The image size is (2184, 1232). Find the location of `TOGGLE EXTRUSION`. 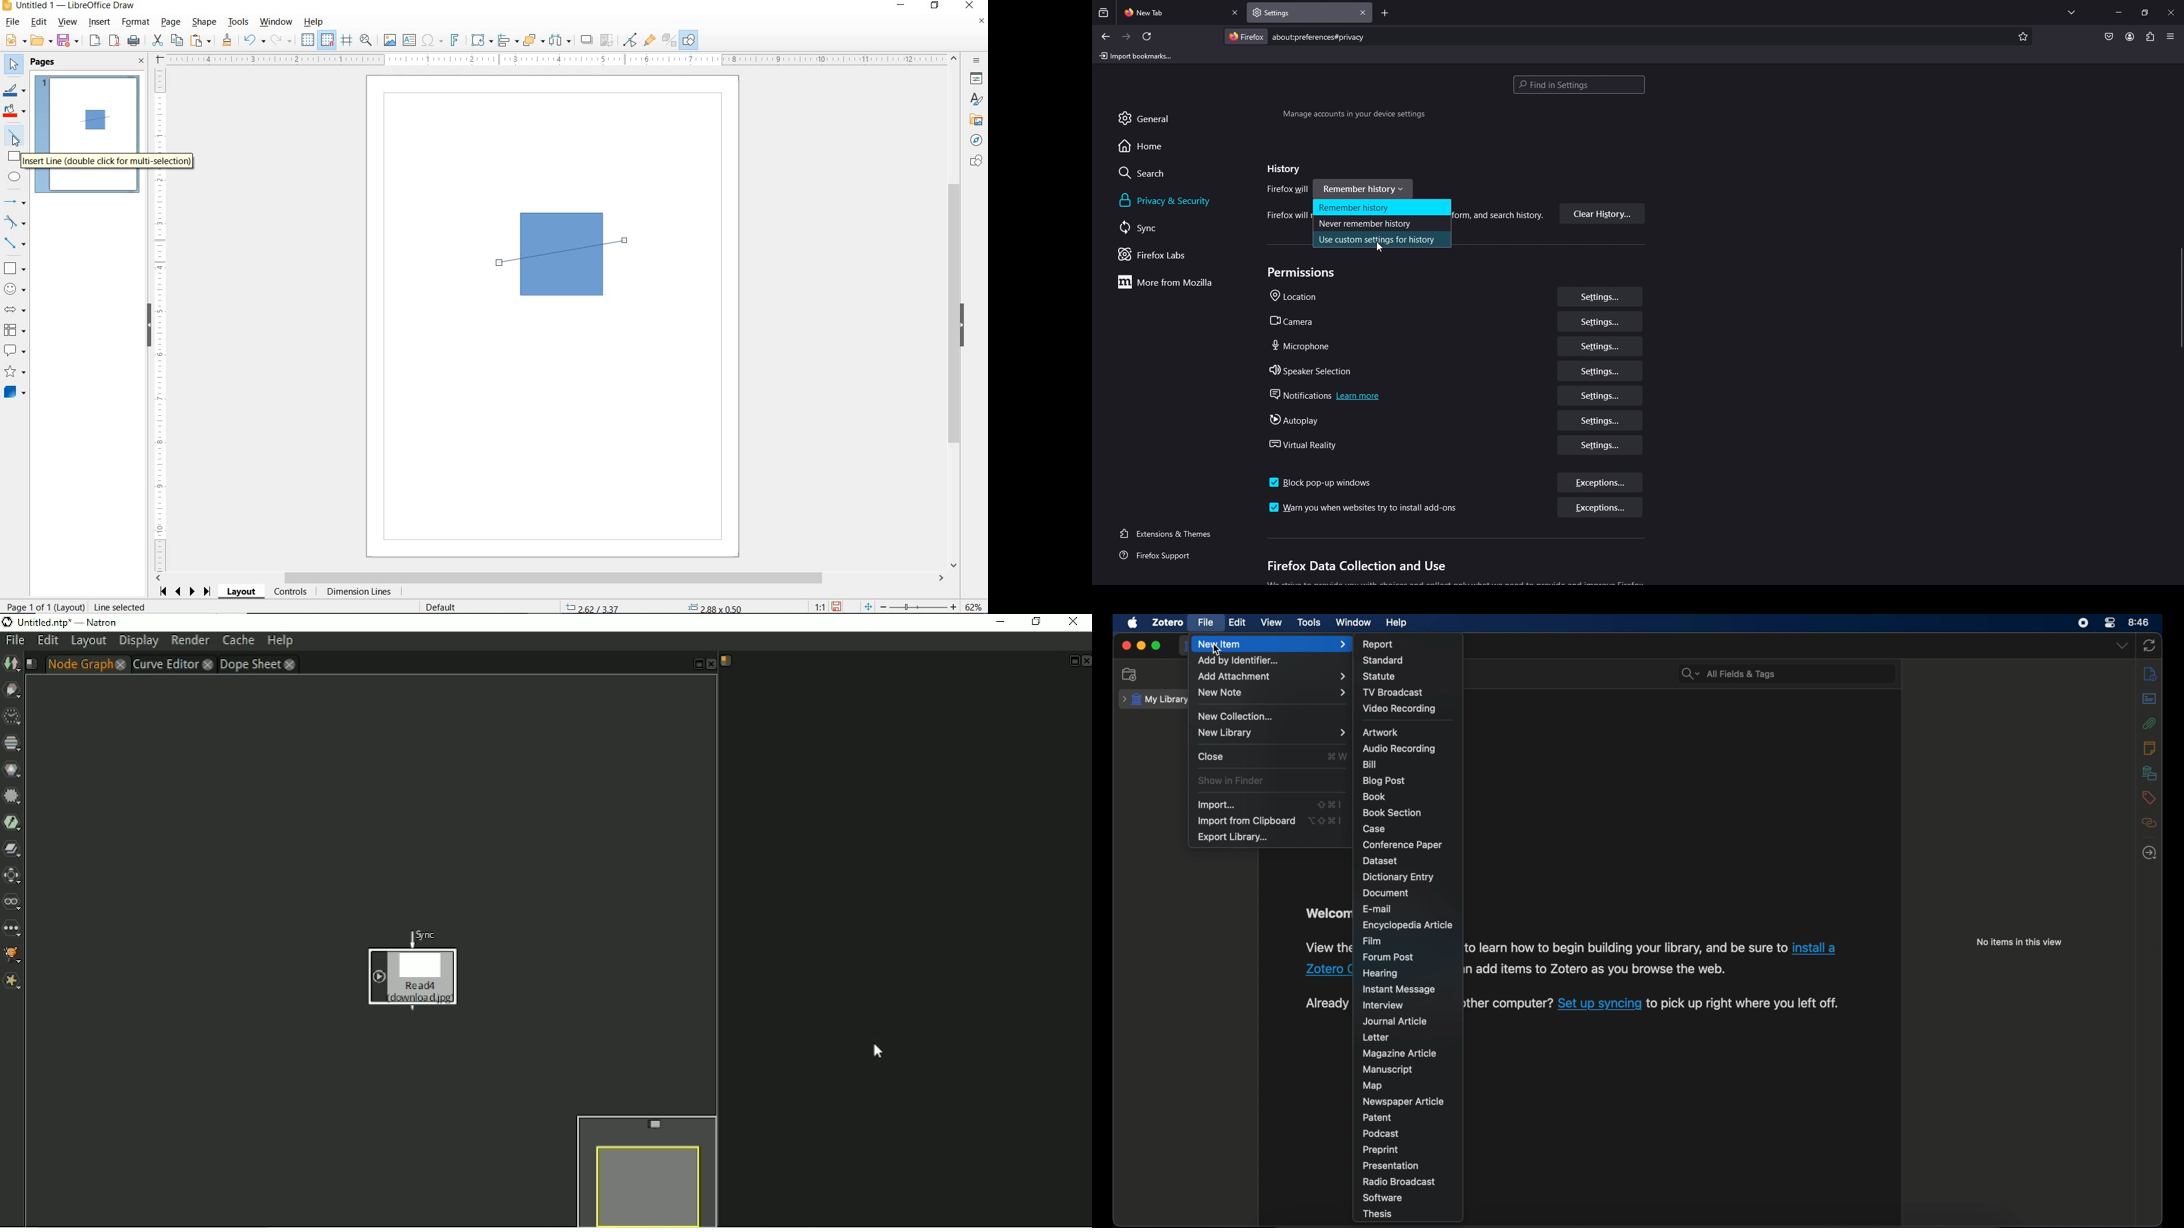

TOGGLE EXTRUSION is located at coordinates (668, 39).